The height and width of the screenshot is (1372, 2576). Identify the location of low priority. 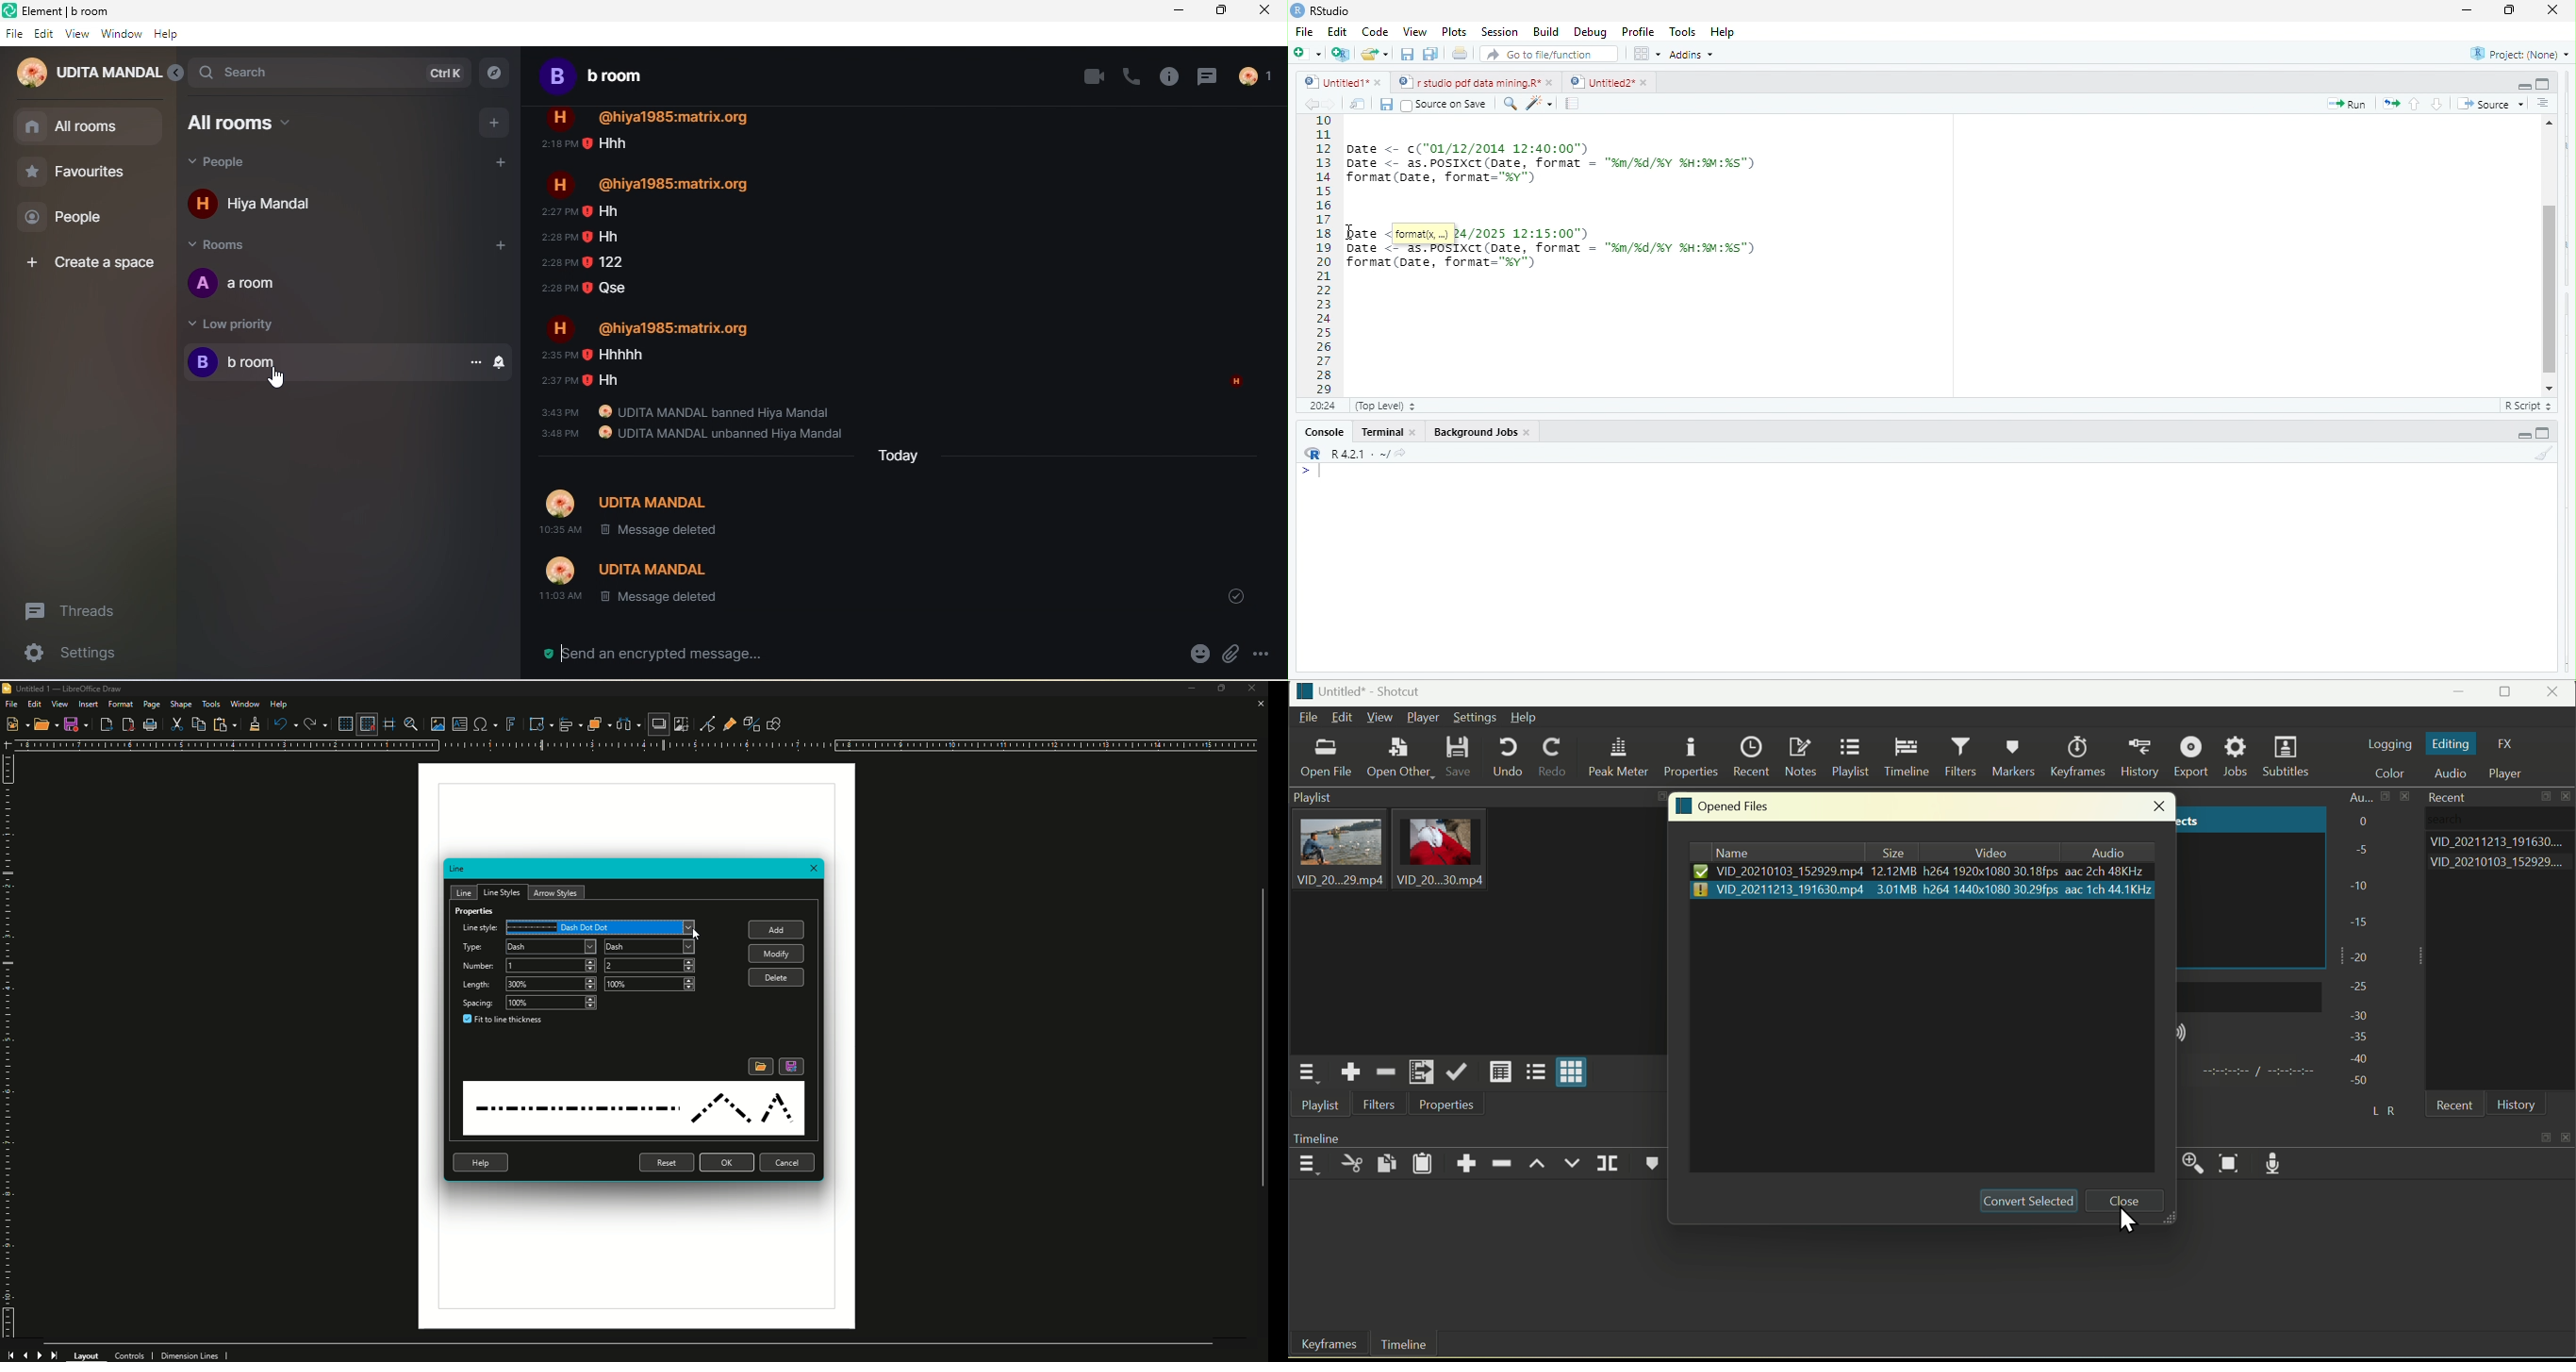
(258, 324).